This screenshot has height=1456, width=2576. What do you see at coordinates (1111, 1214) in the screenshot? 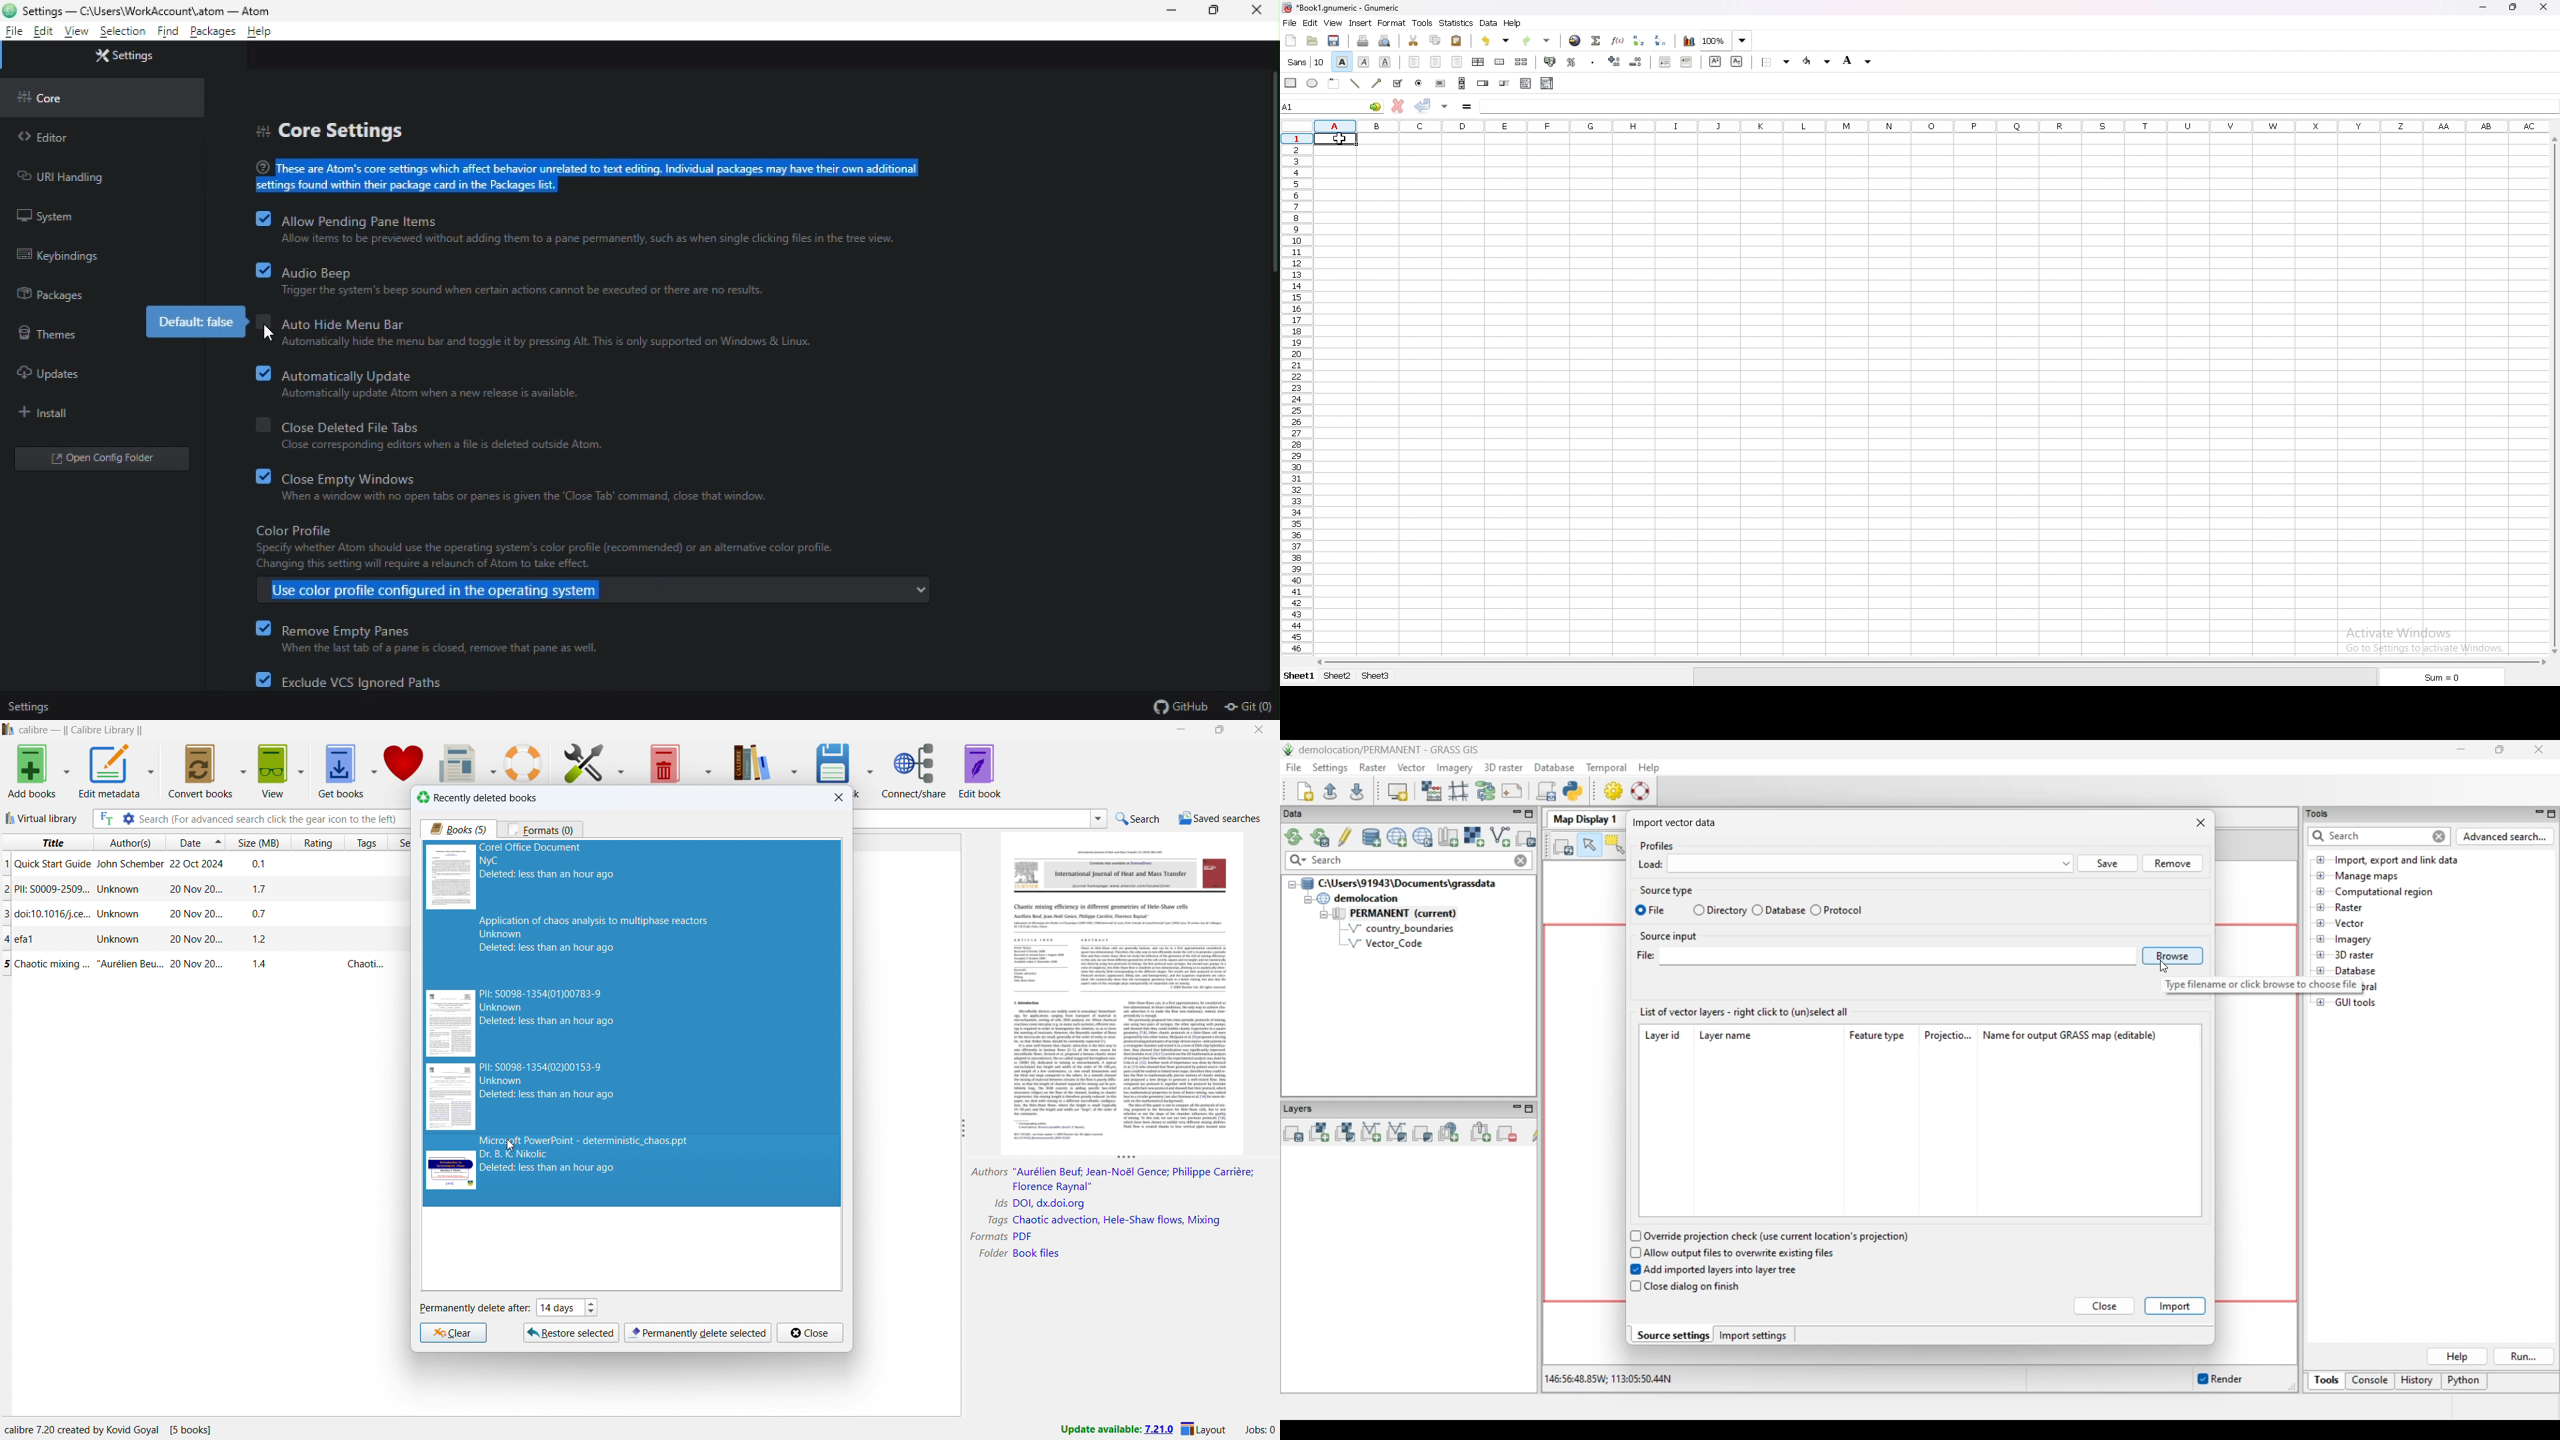
I see `book details` at bounding box center [1111, 1214].